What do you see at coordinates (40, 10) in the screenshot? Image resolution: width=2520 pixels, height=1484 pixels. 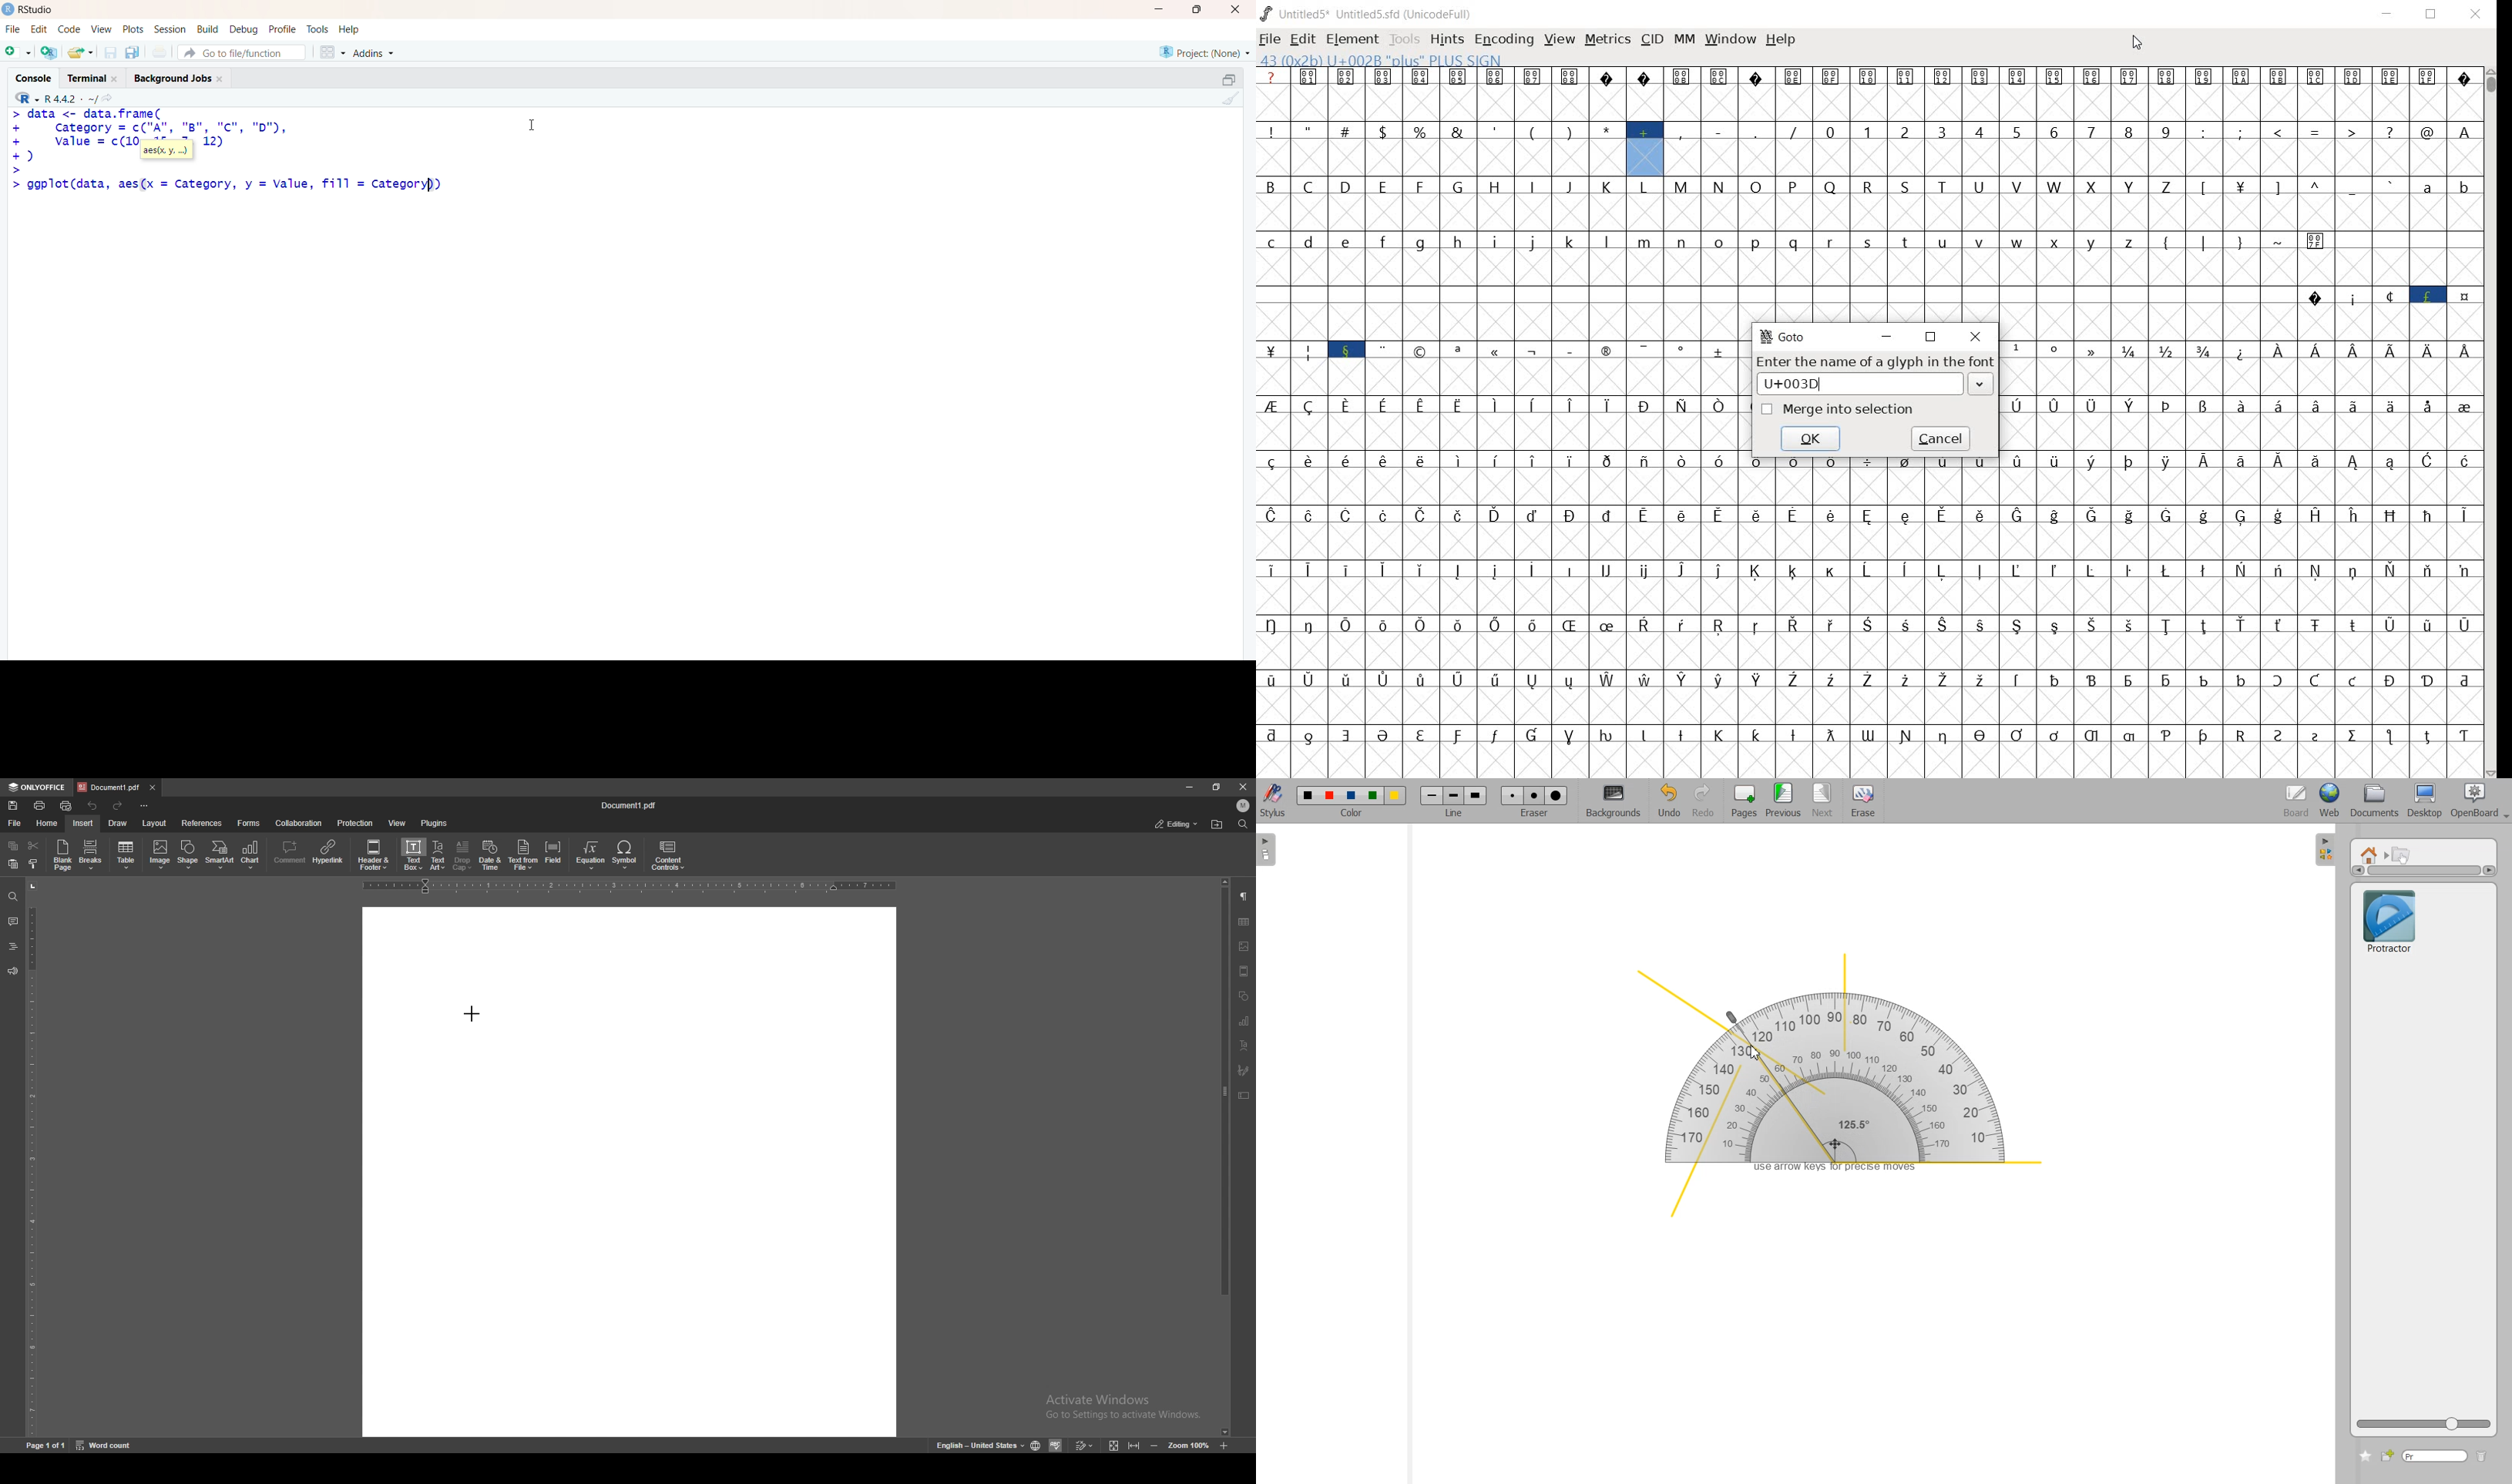 I see `Rstudio` at bounding box center [40, 10].